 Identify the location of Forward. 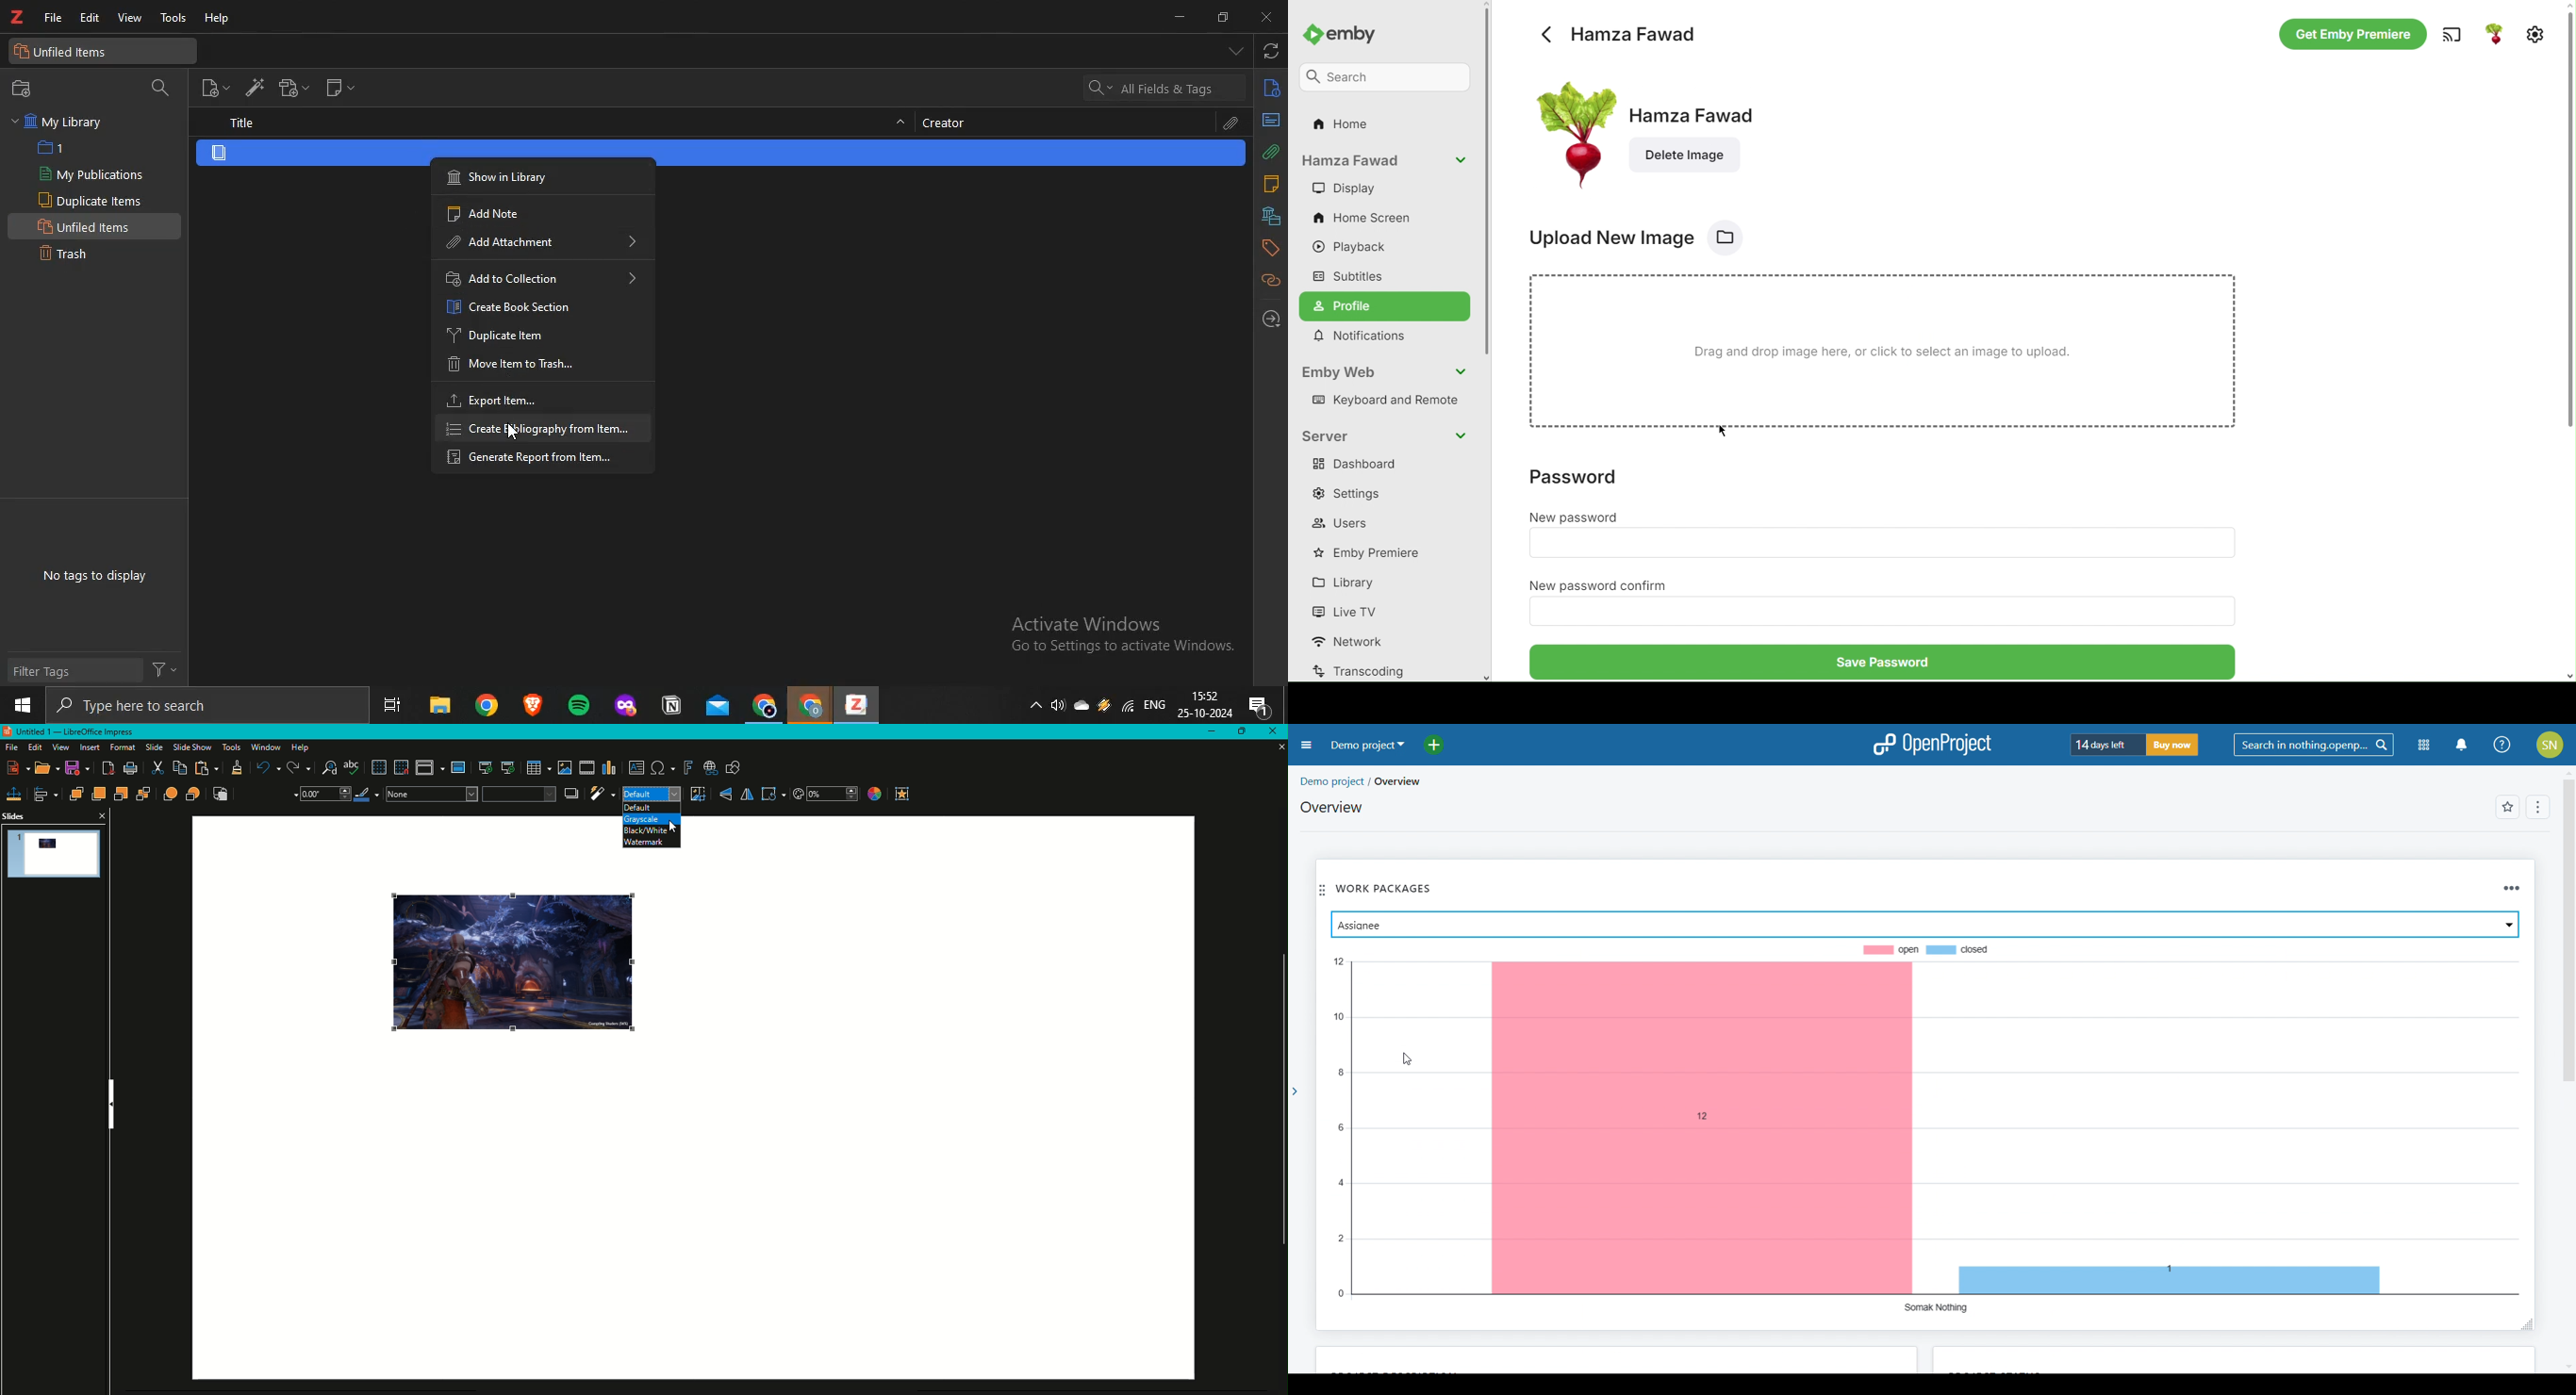
(98, 794).